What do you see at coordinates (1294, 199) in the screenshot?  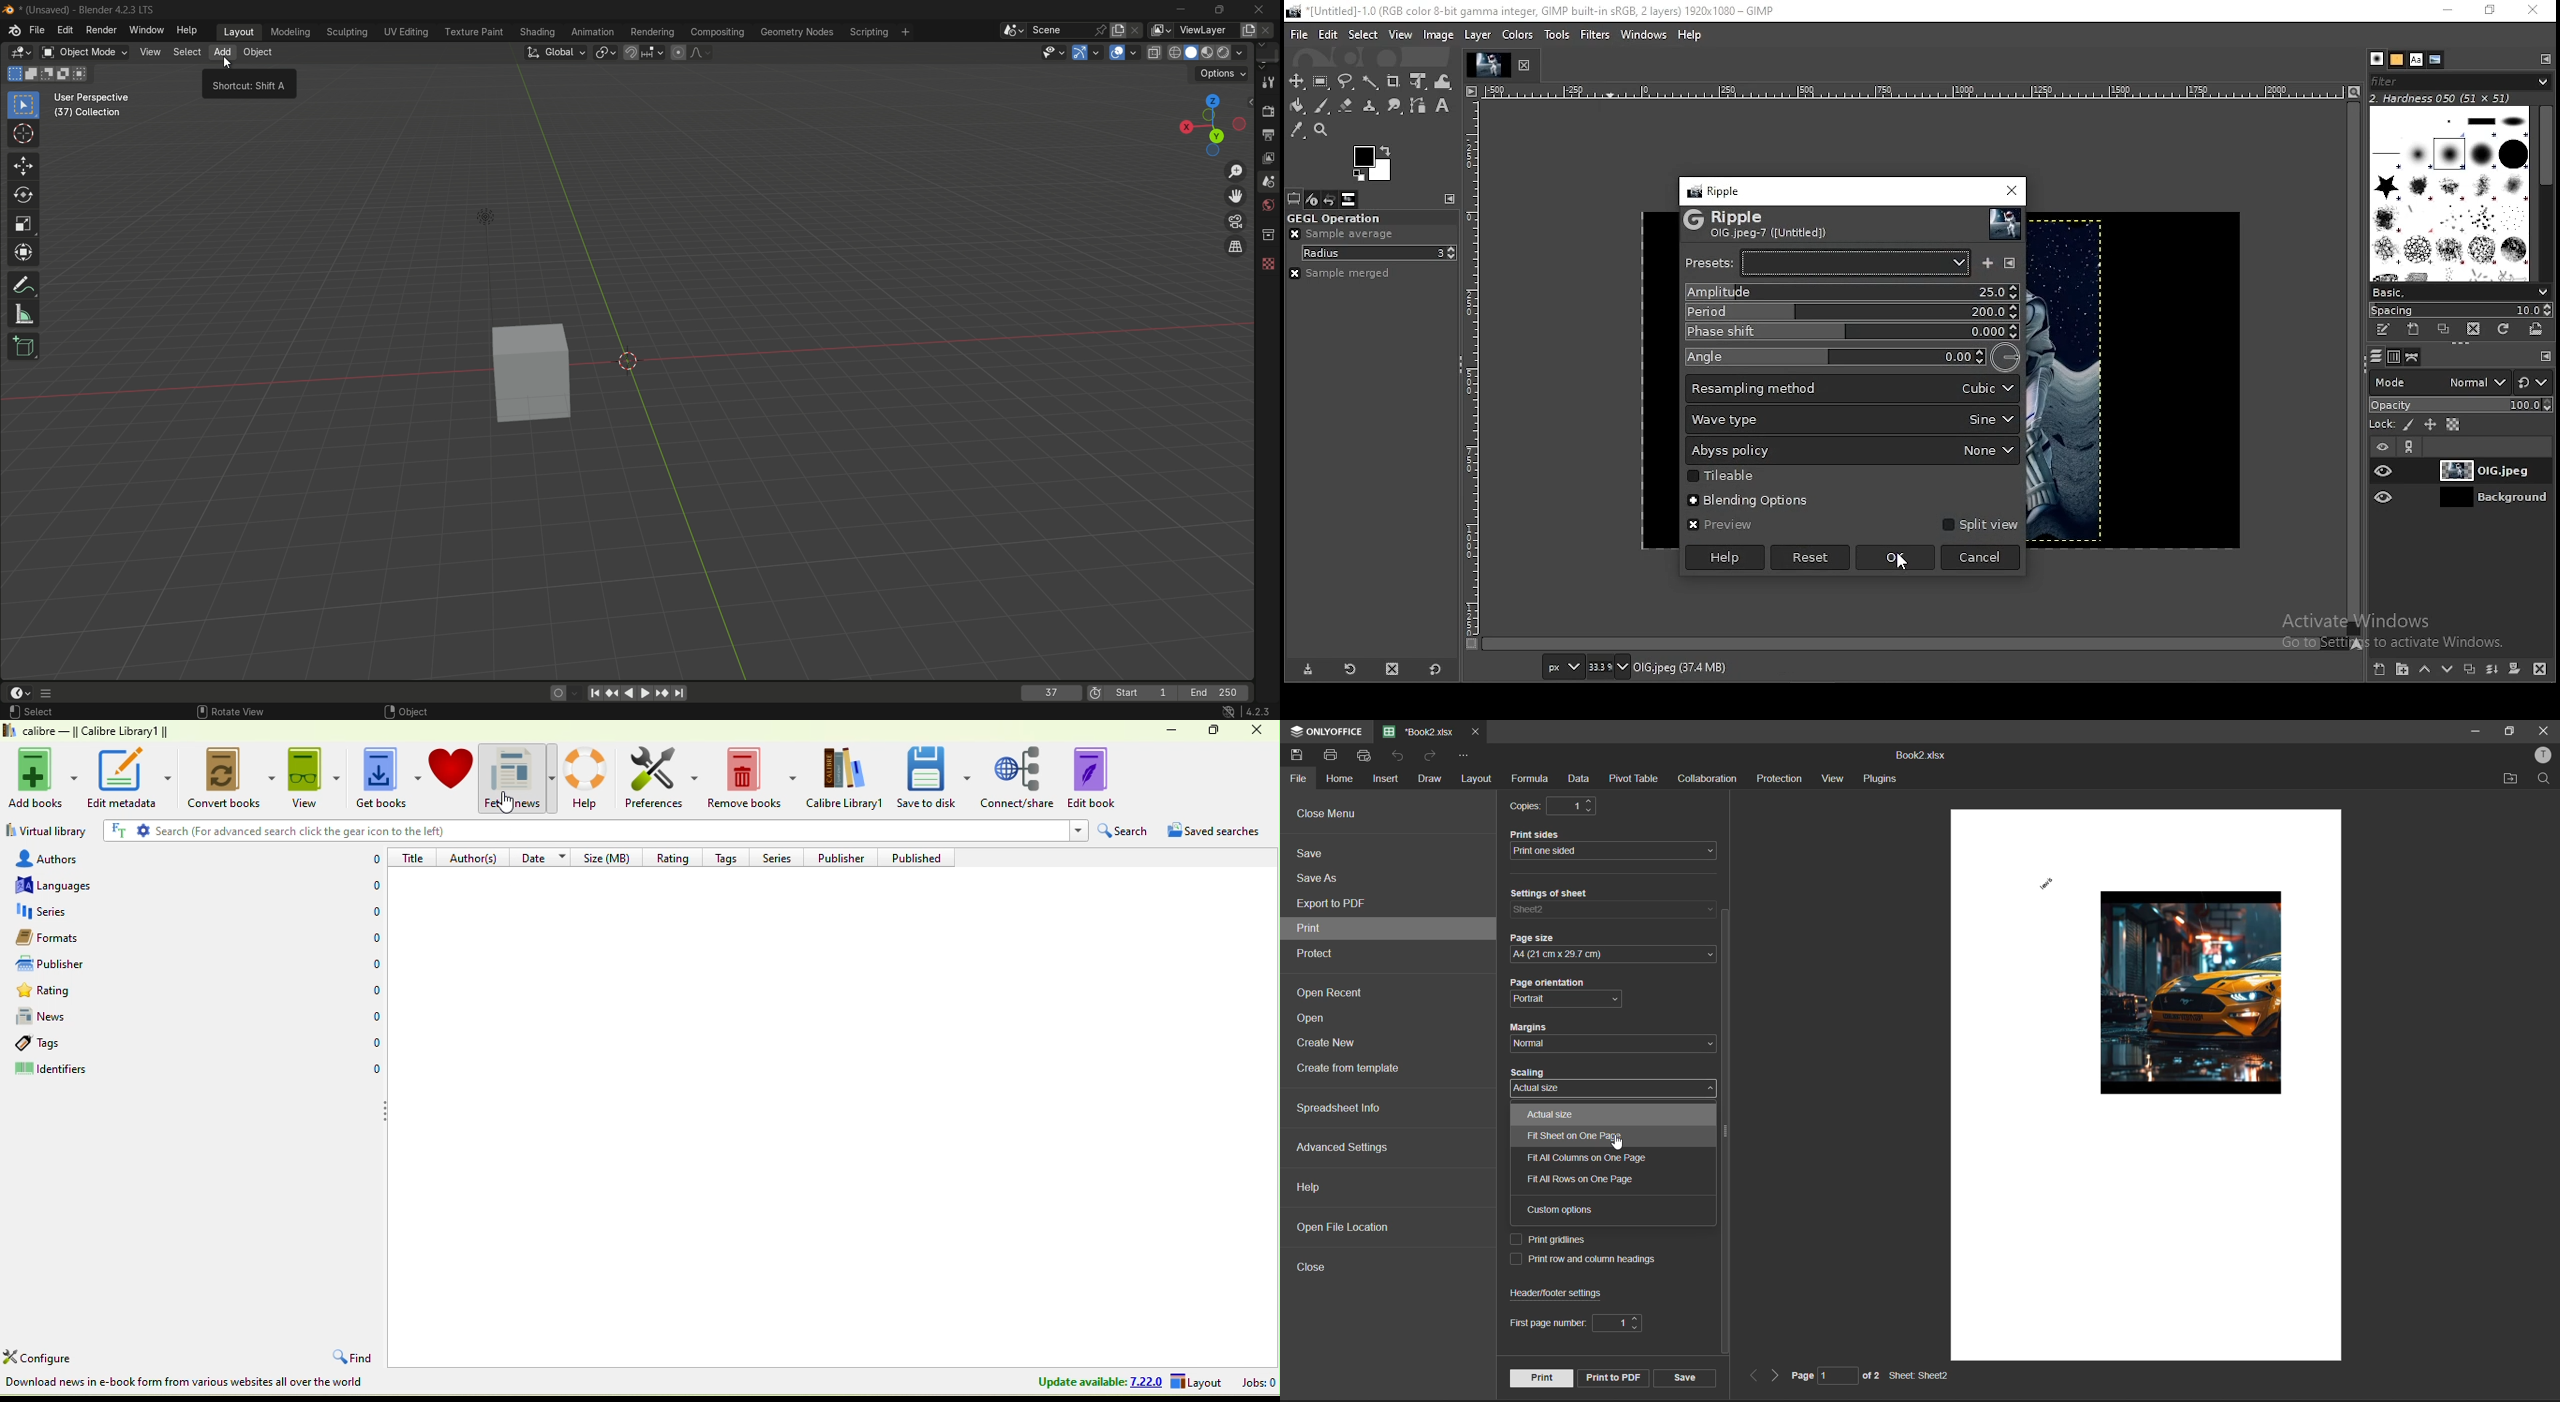 I see `tool option` at bounding box center [1294, 199].